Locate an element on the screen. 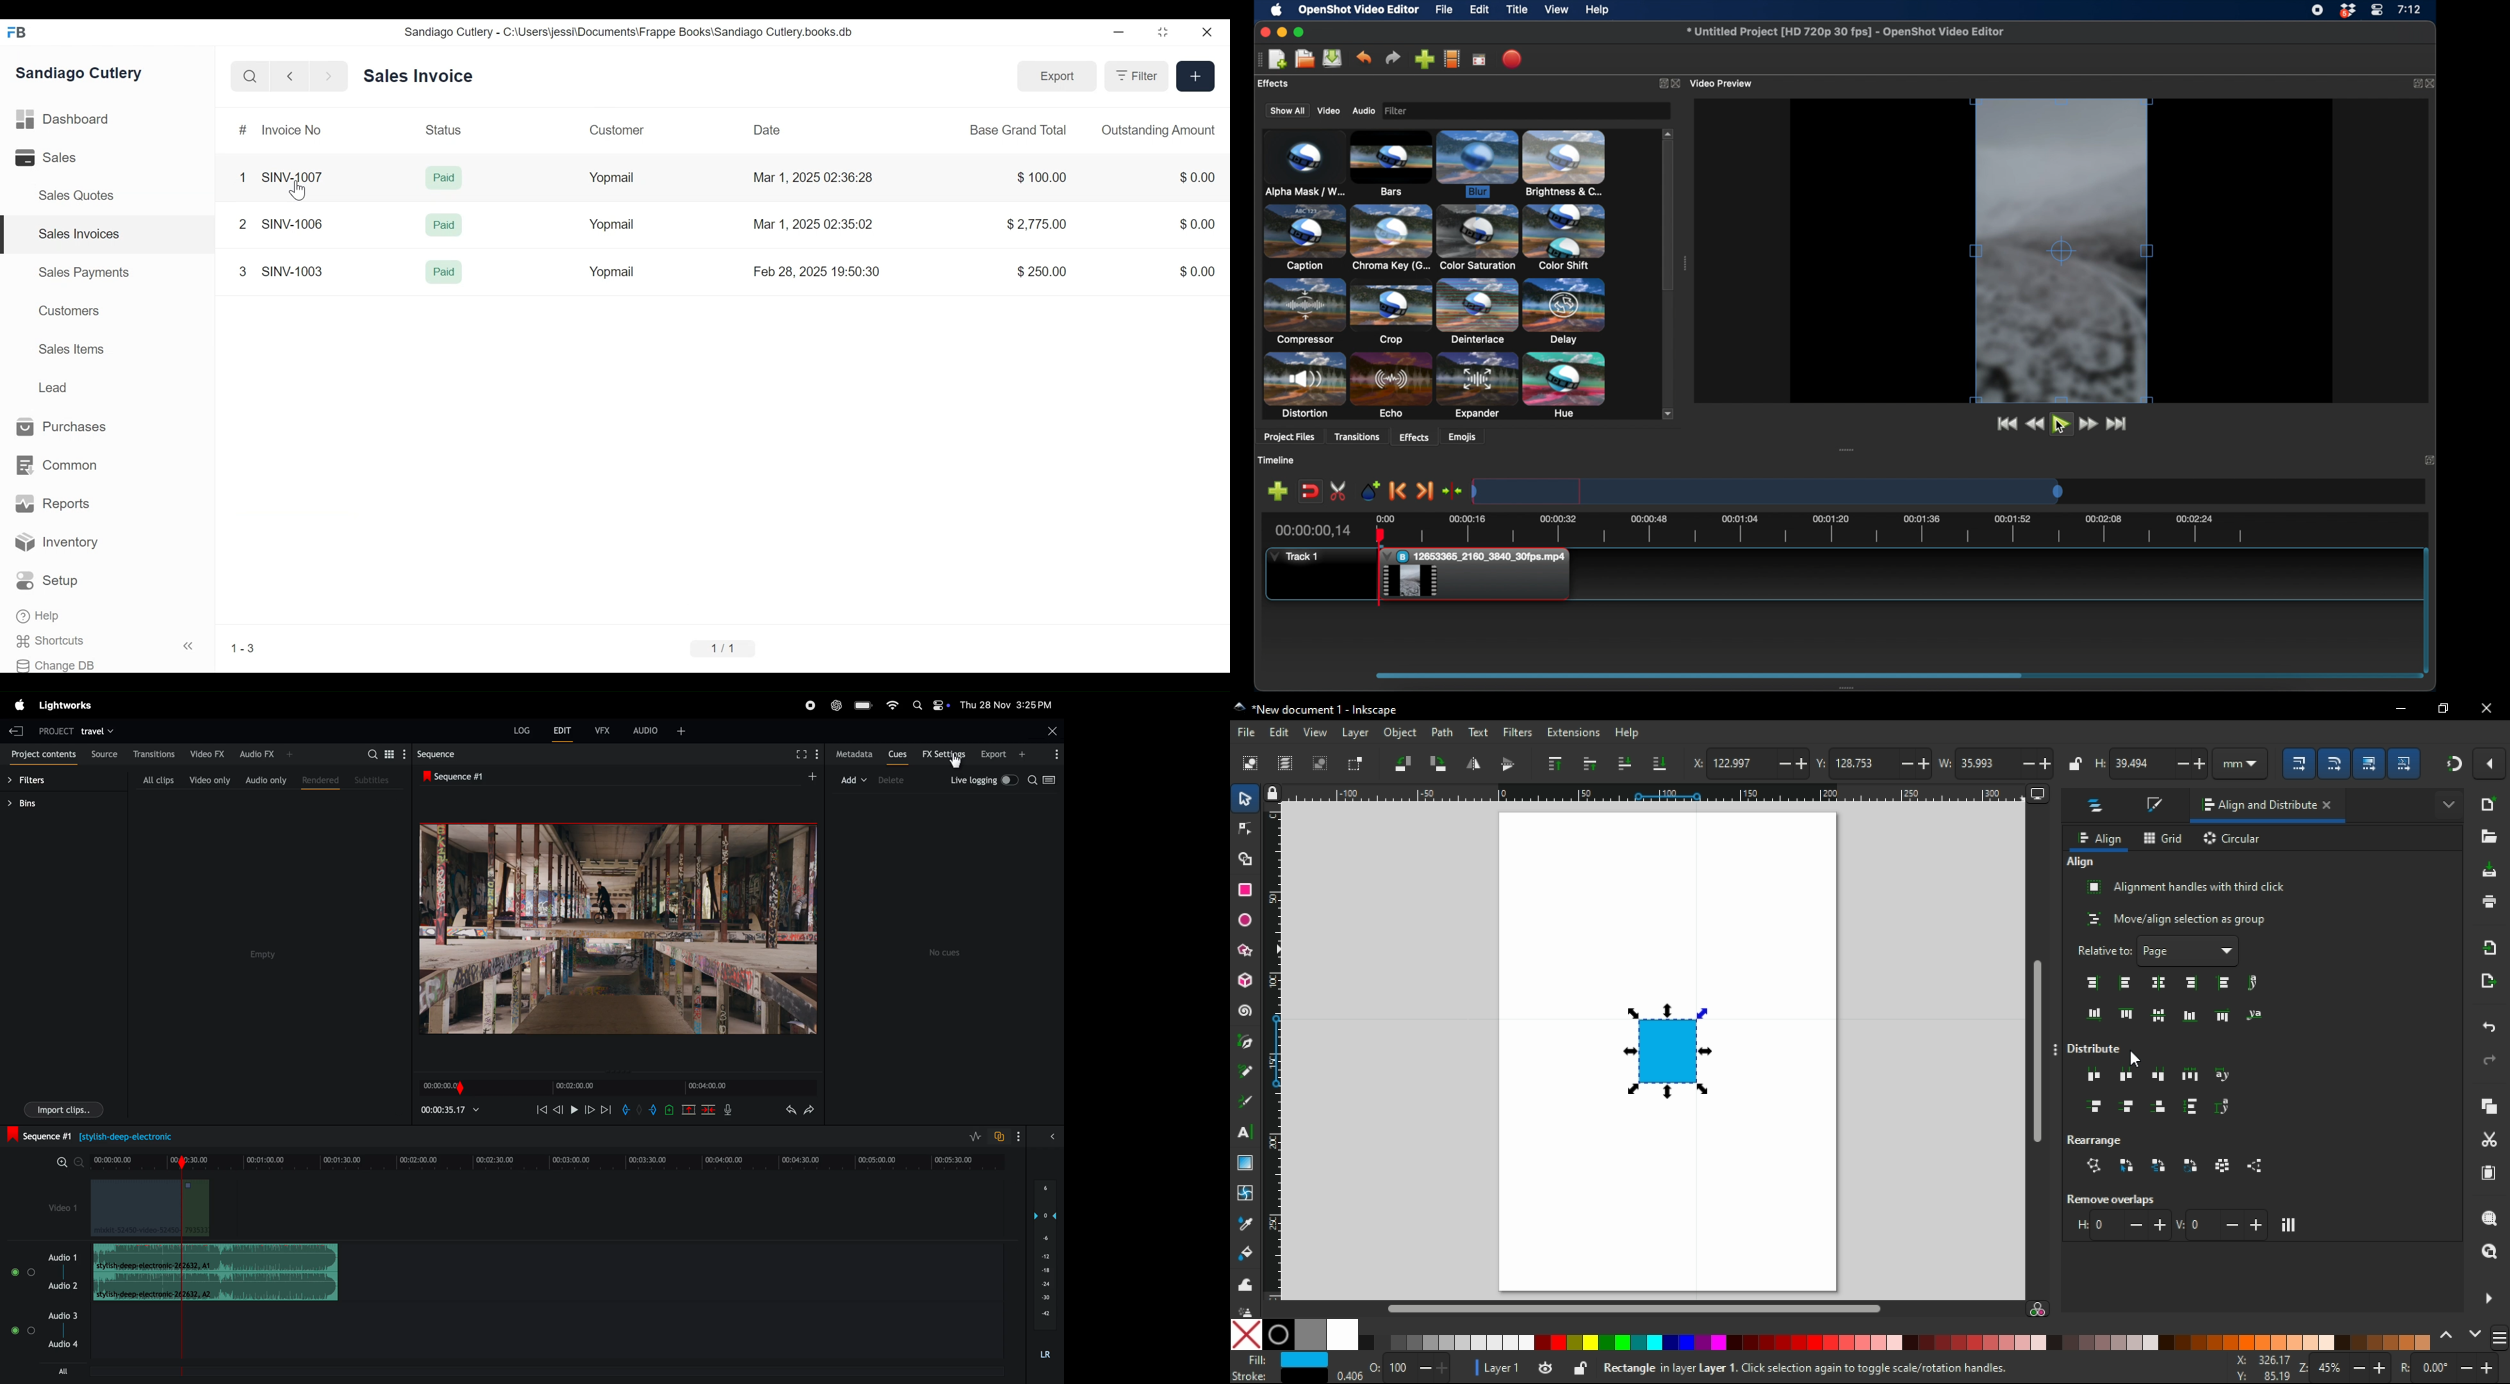 Image resolution: width=2520 pixels, height=1400 pixels. open export is located at coordinates (2489, 981).